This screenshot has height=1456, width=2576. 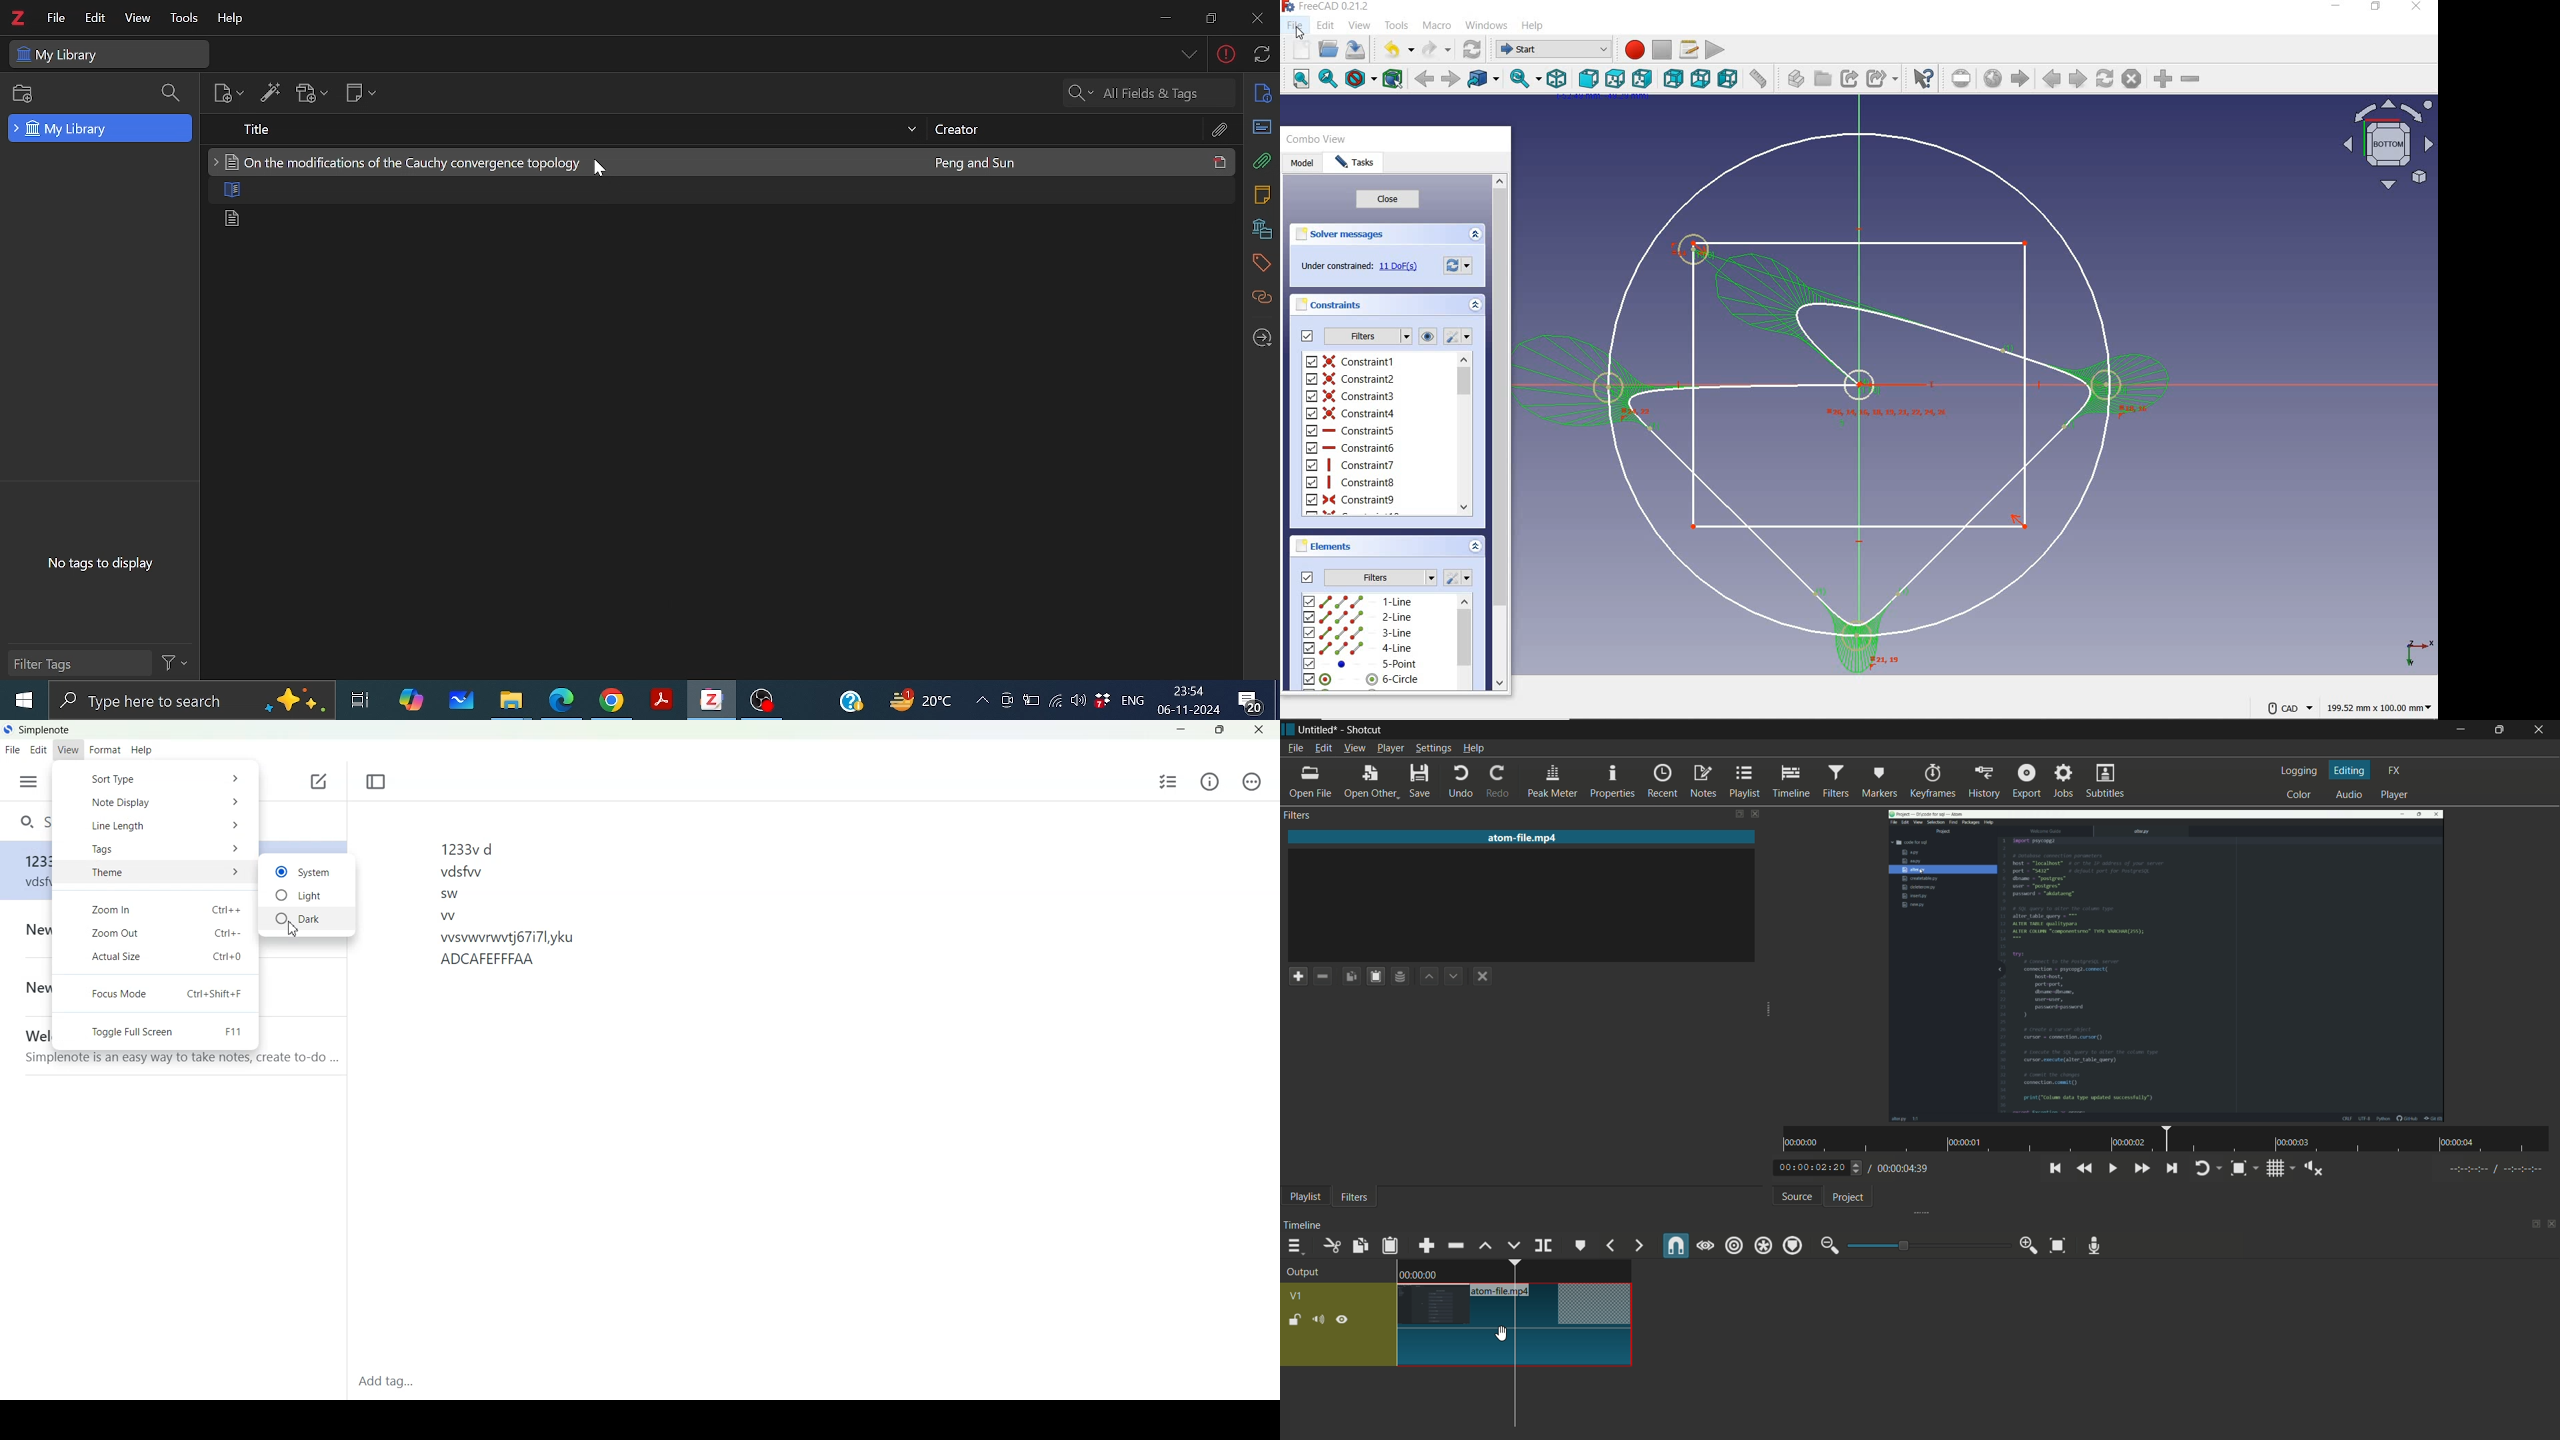 What do you see at coordinates (1983, 781) in the screenshot?
I see `history` at bounding box center [1983, 781].